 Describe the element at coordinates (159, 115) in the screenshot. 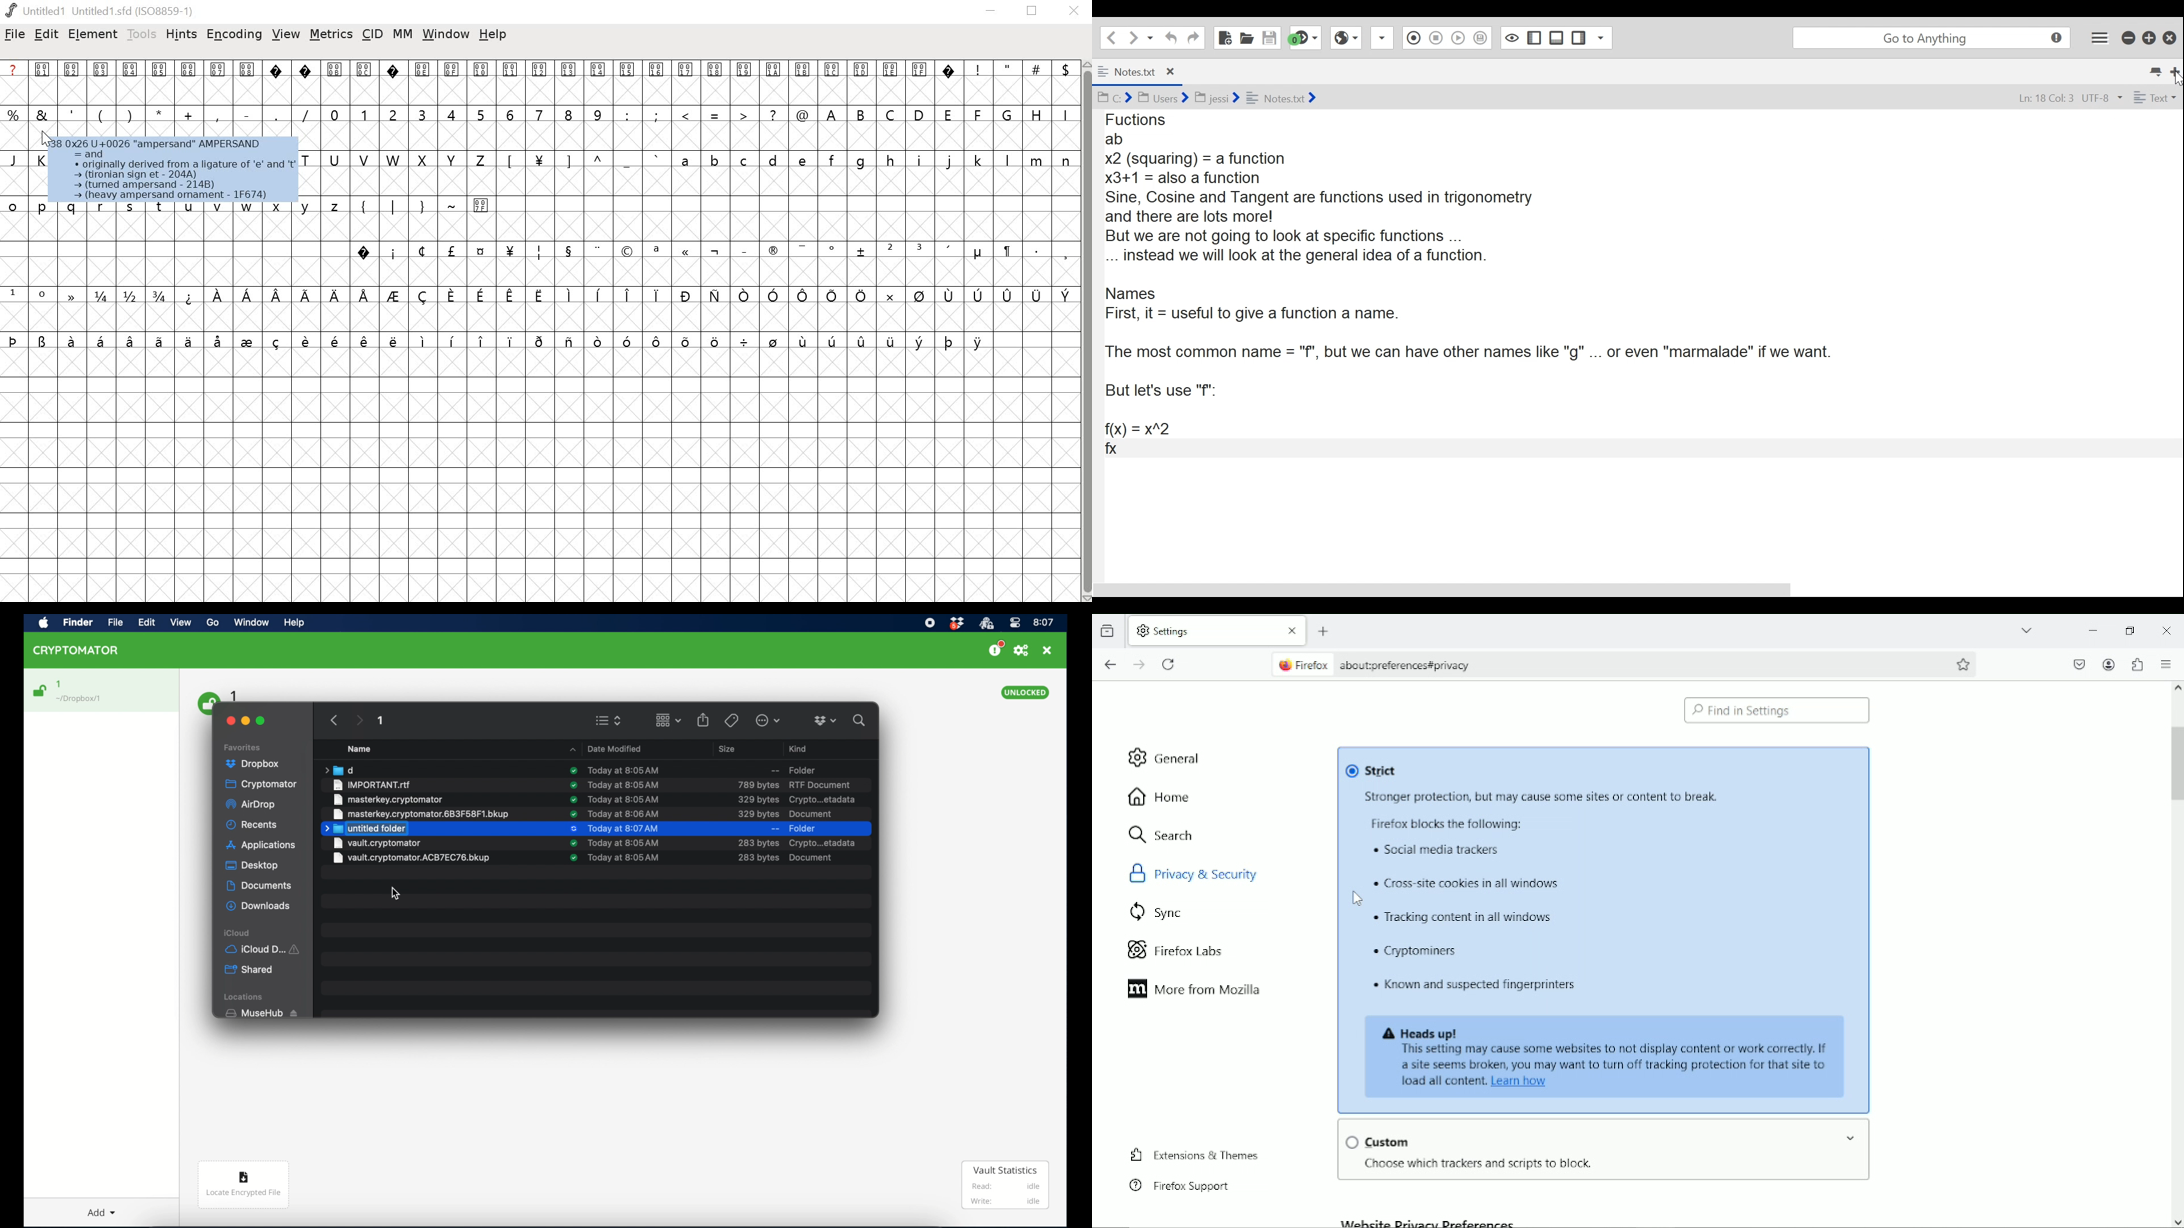

I see `*` at that location.